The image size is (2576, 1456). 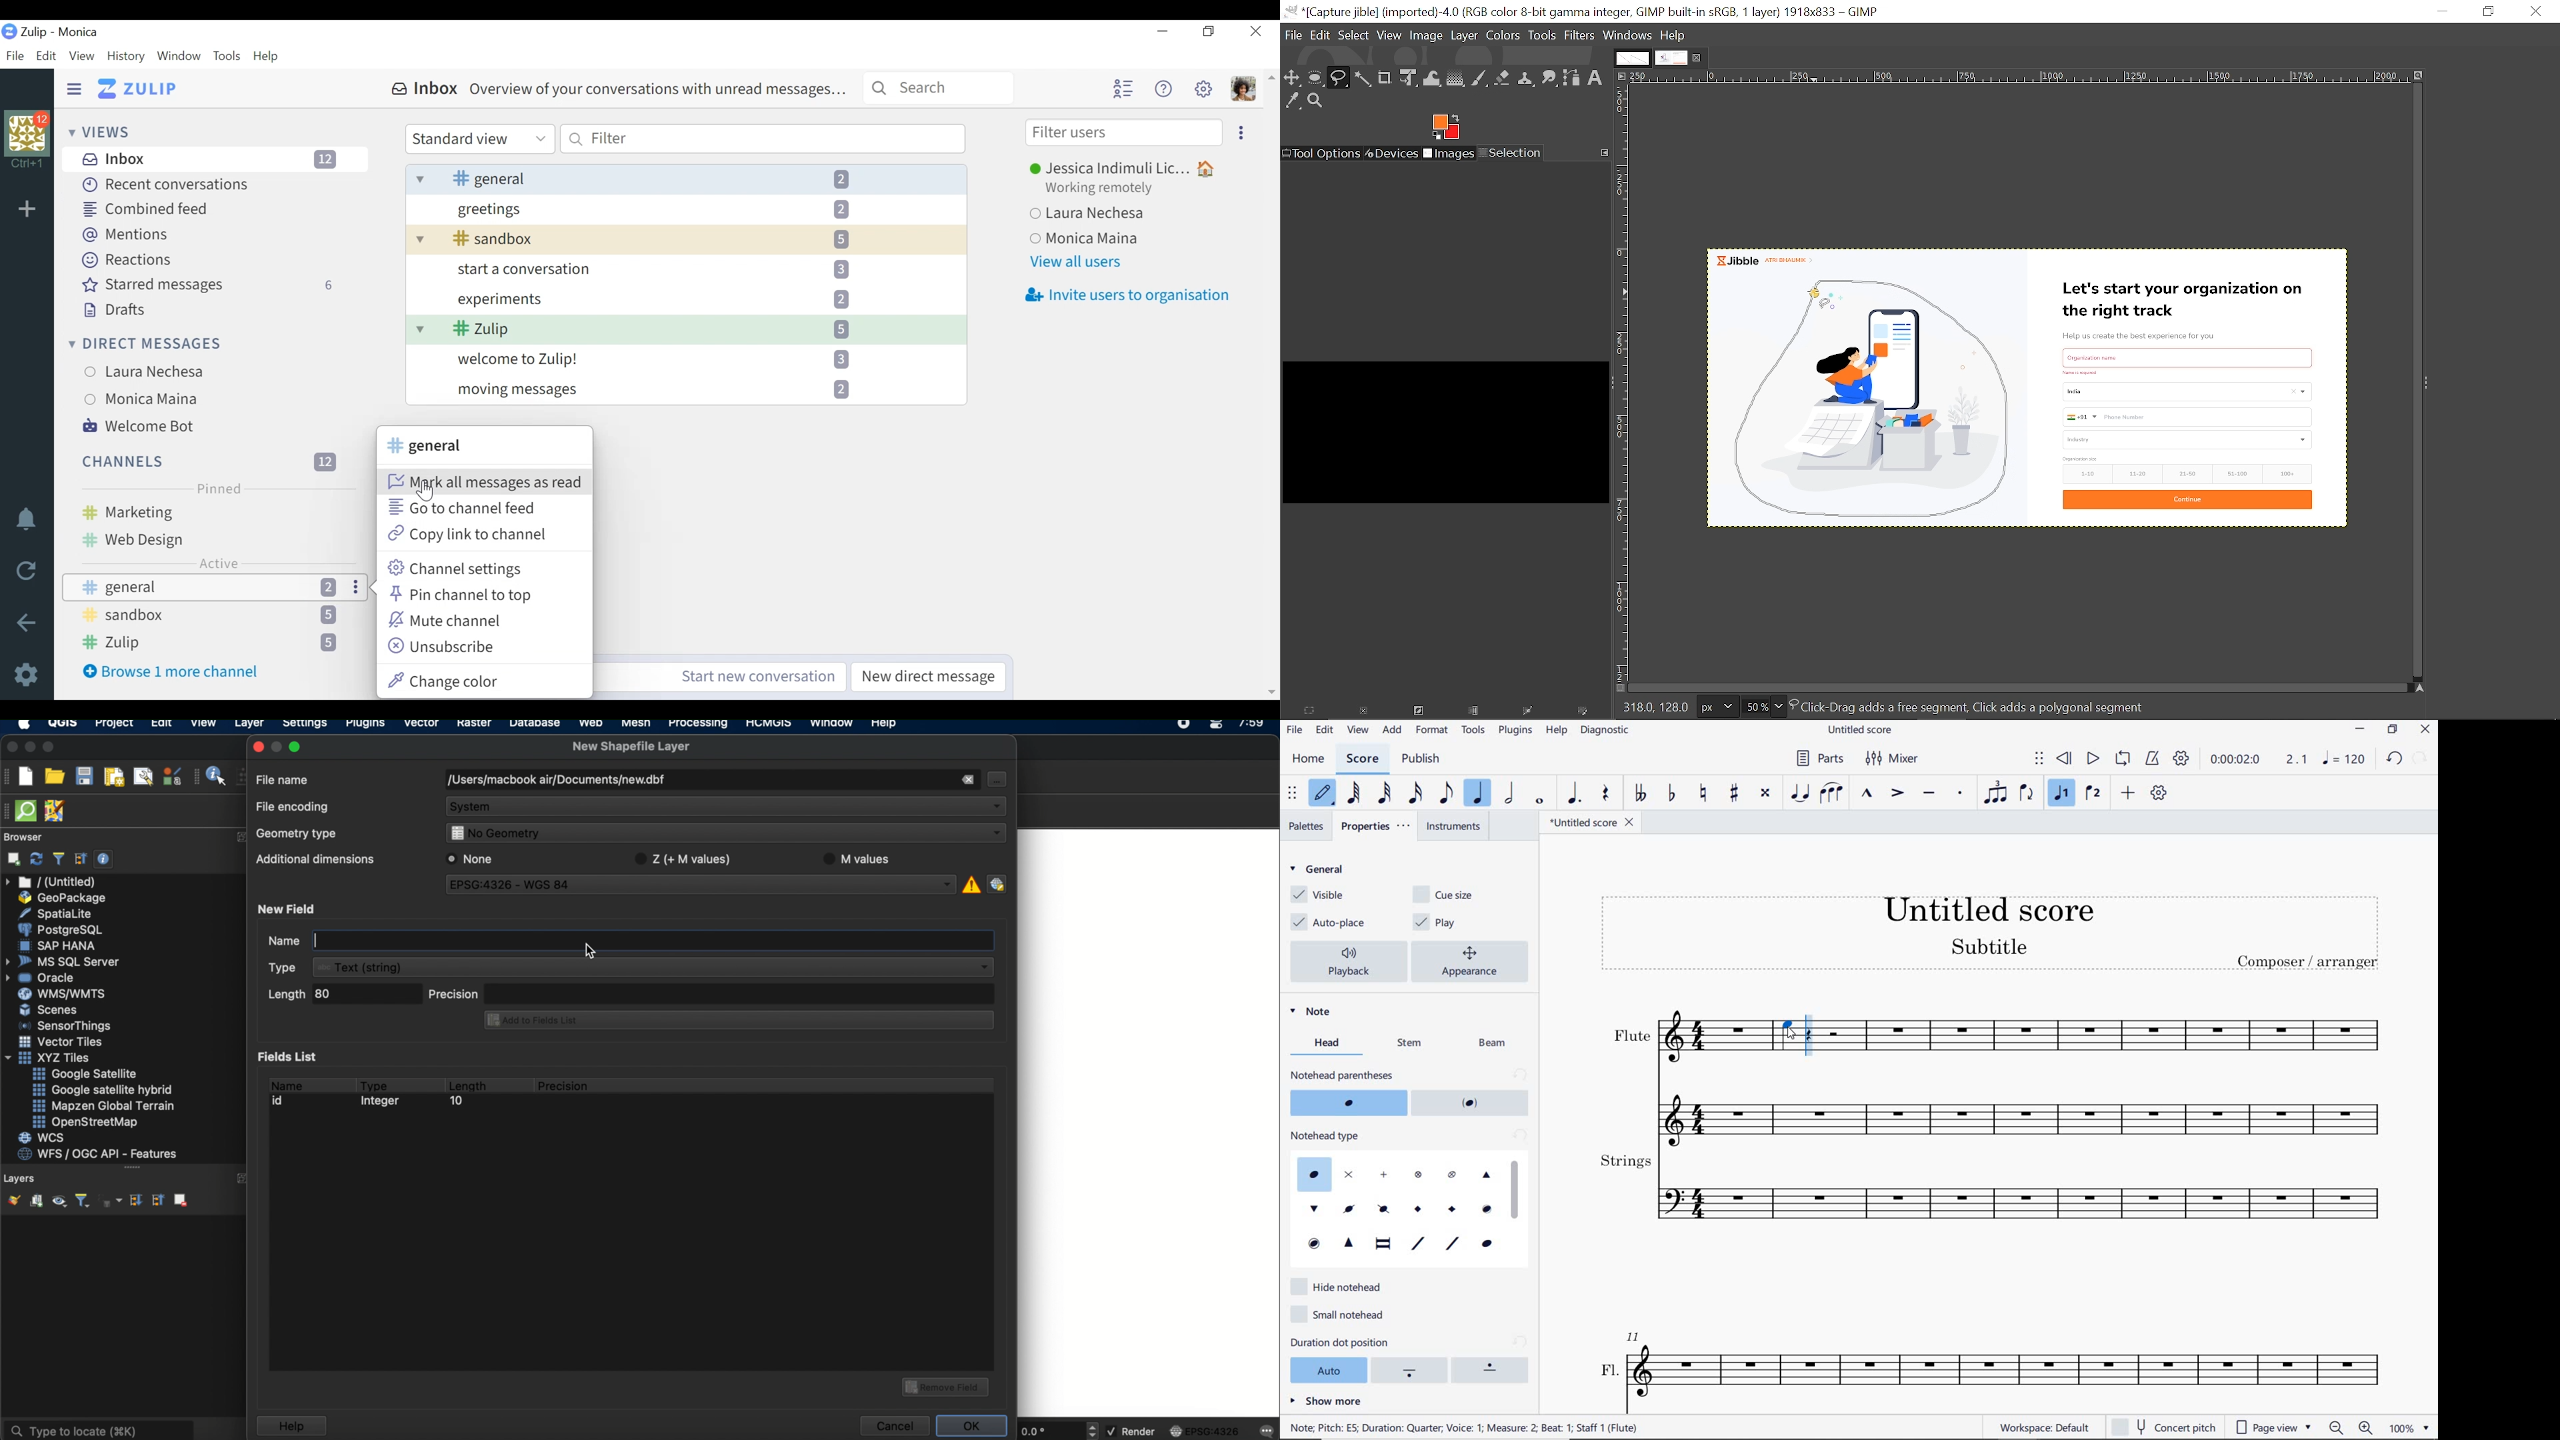 I want to click on REWIND, so click(x=2065, y=759).